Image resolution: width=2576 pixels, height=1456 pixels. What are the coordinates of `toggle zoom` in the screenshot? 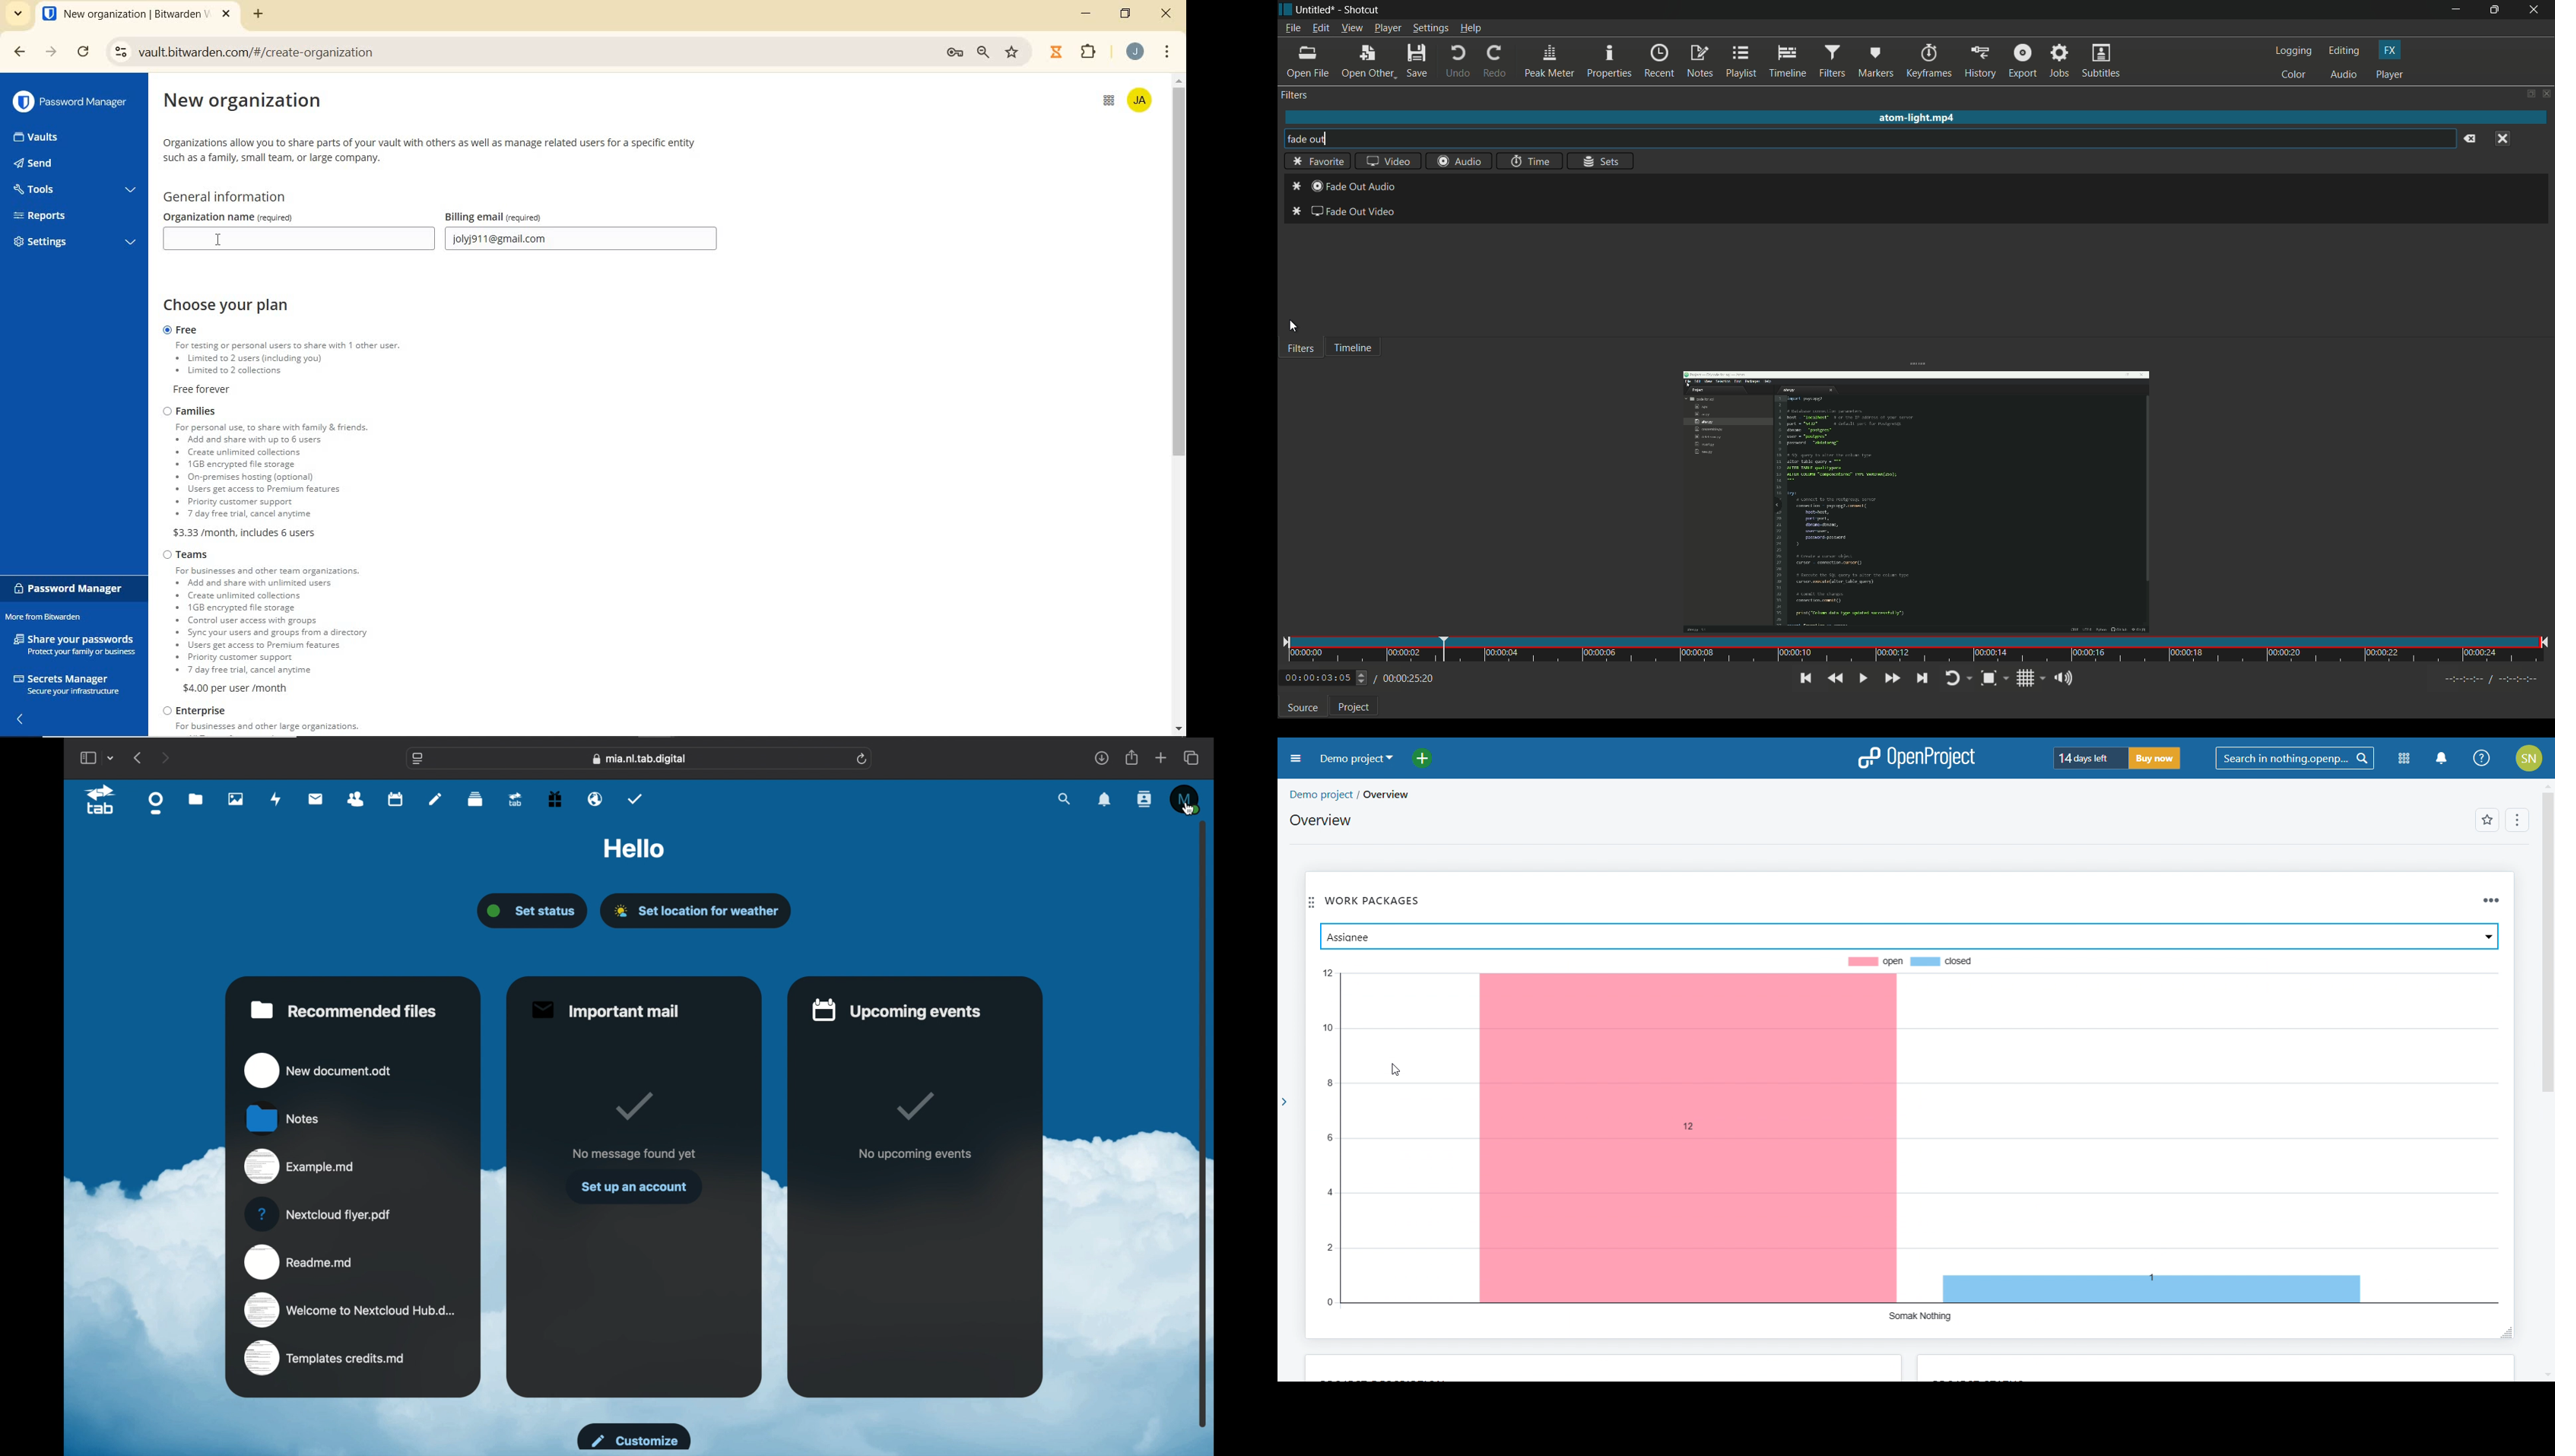 It's located at (1987, 678).